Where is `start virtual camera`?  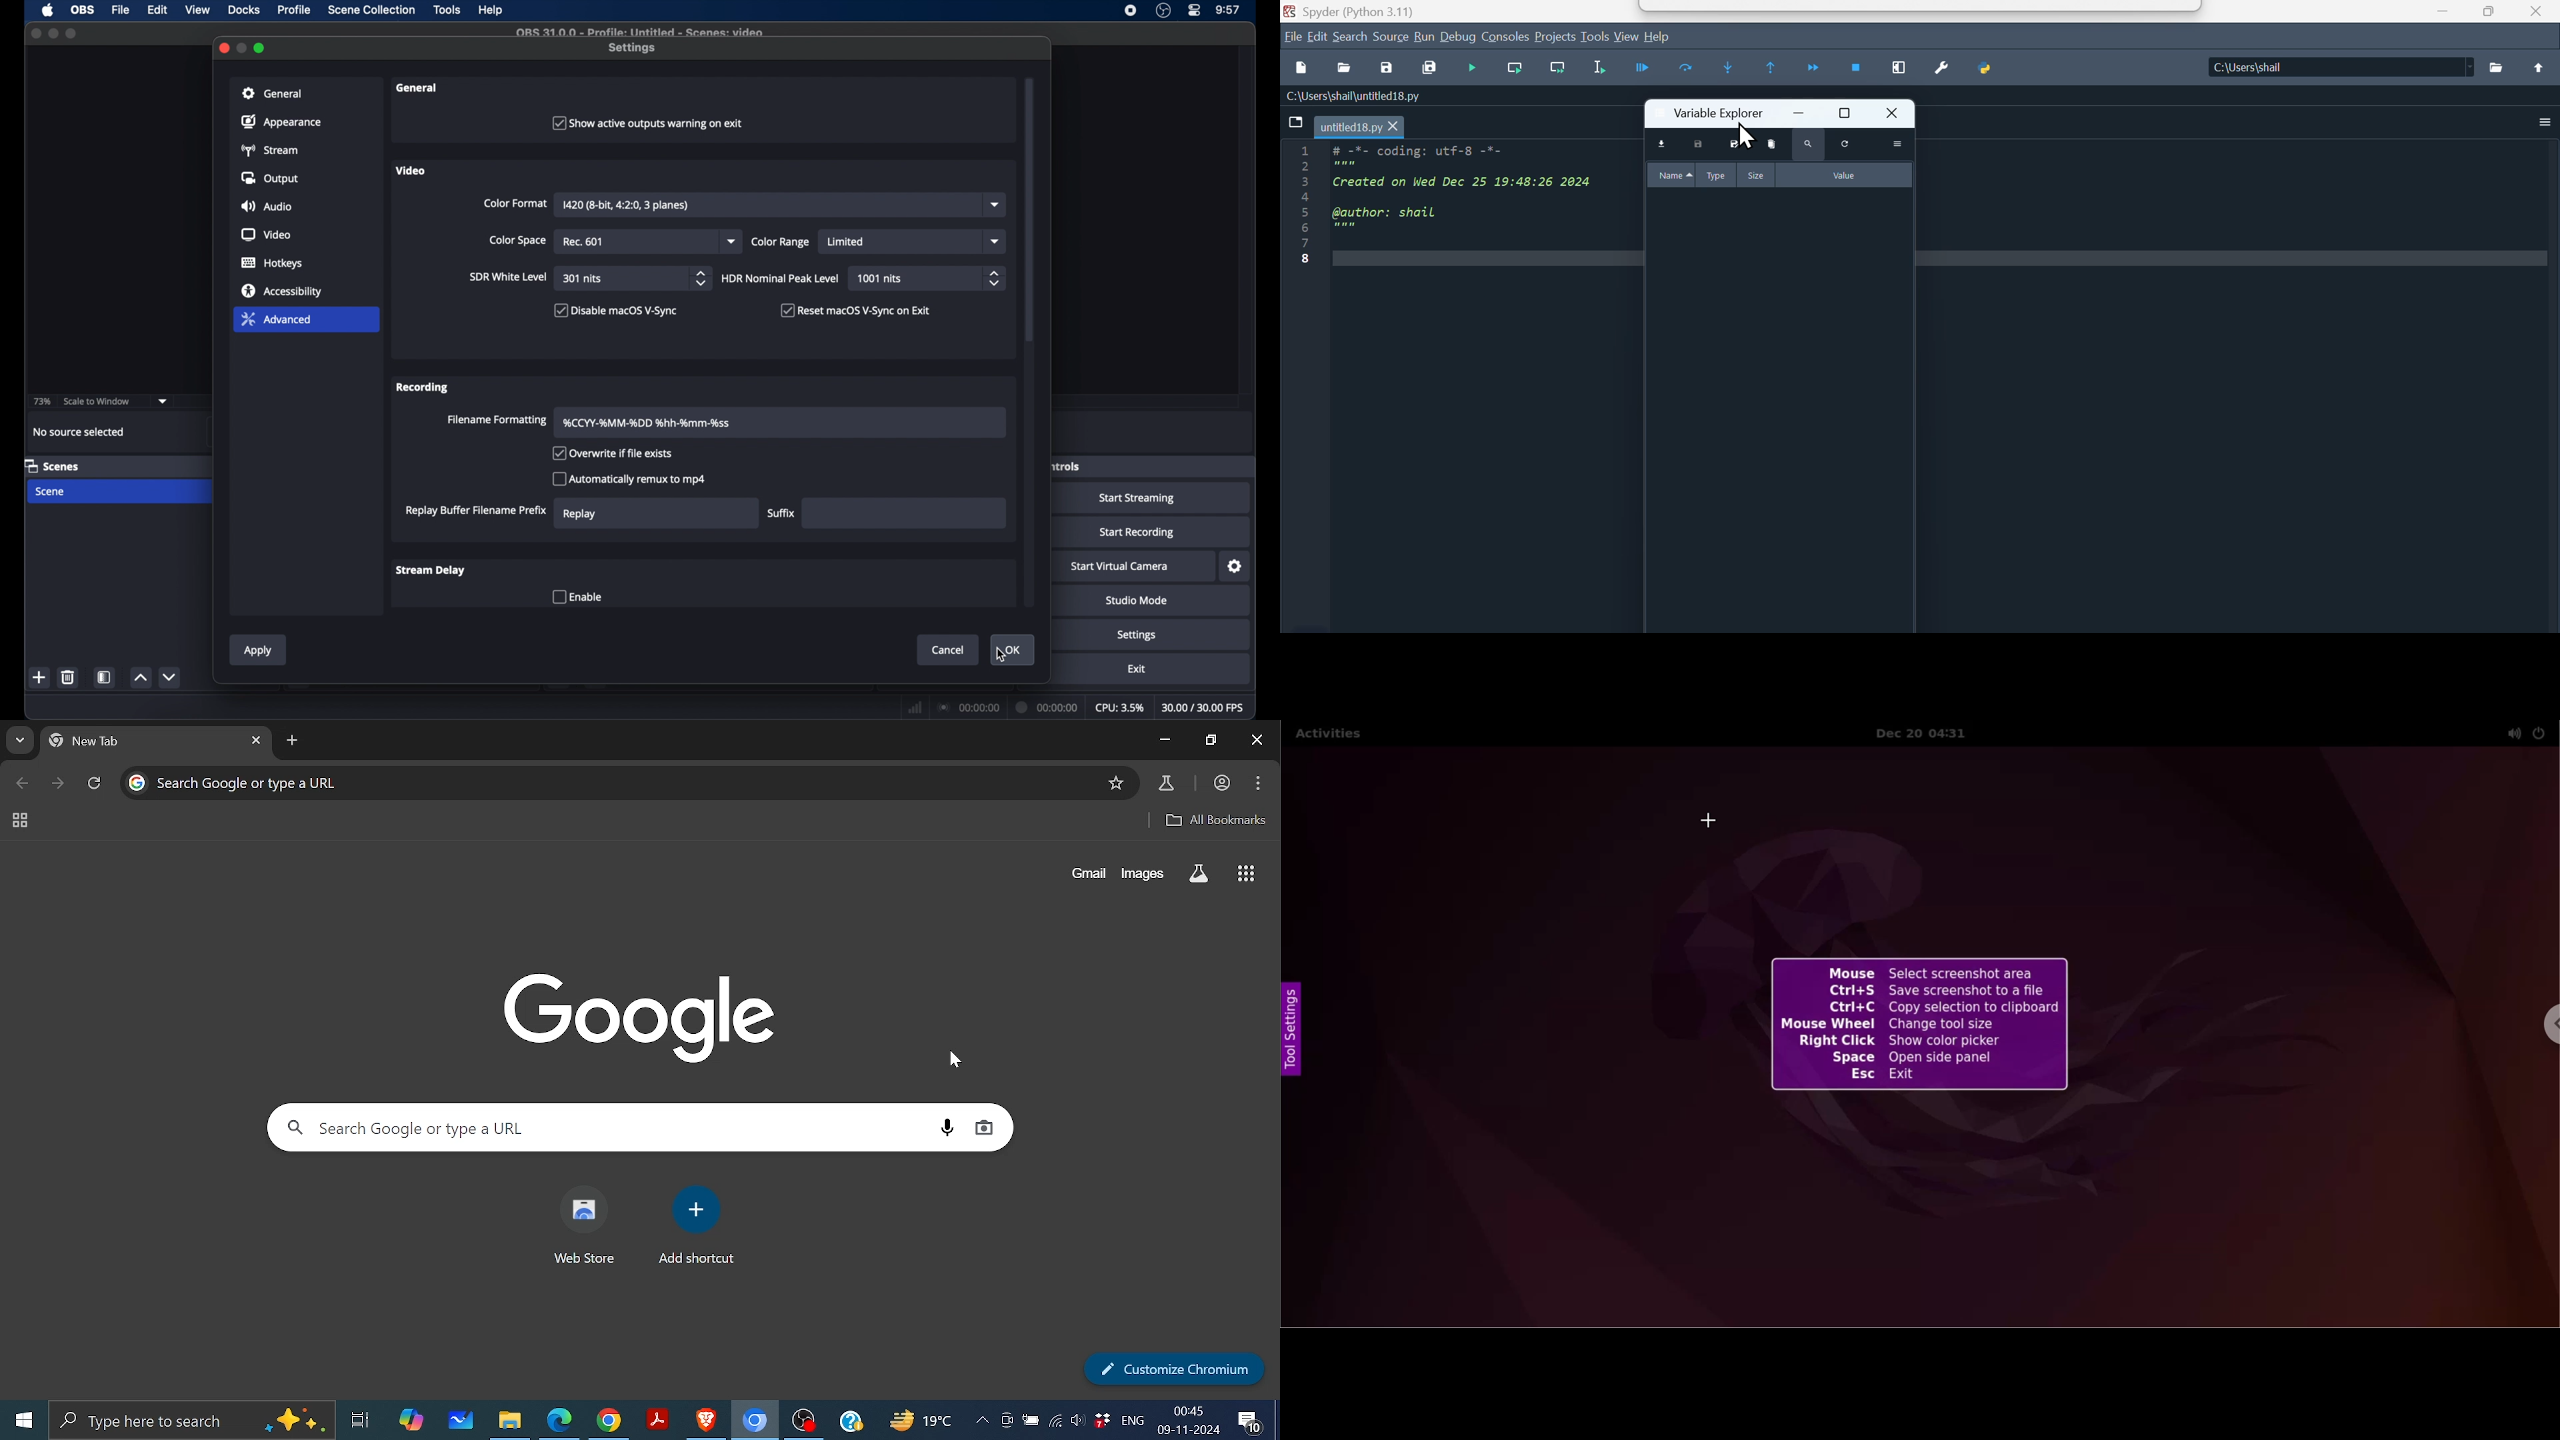 start virtual camera is located at coordinates (1120, 567).